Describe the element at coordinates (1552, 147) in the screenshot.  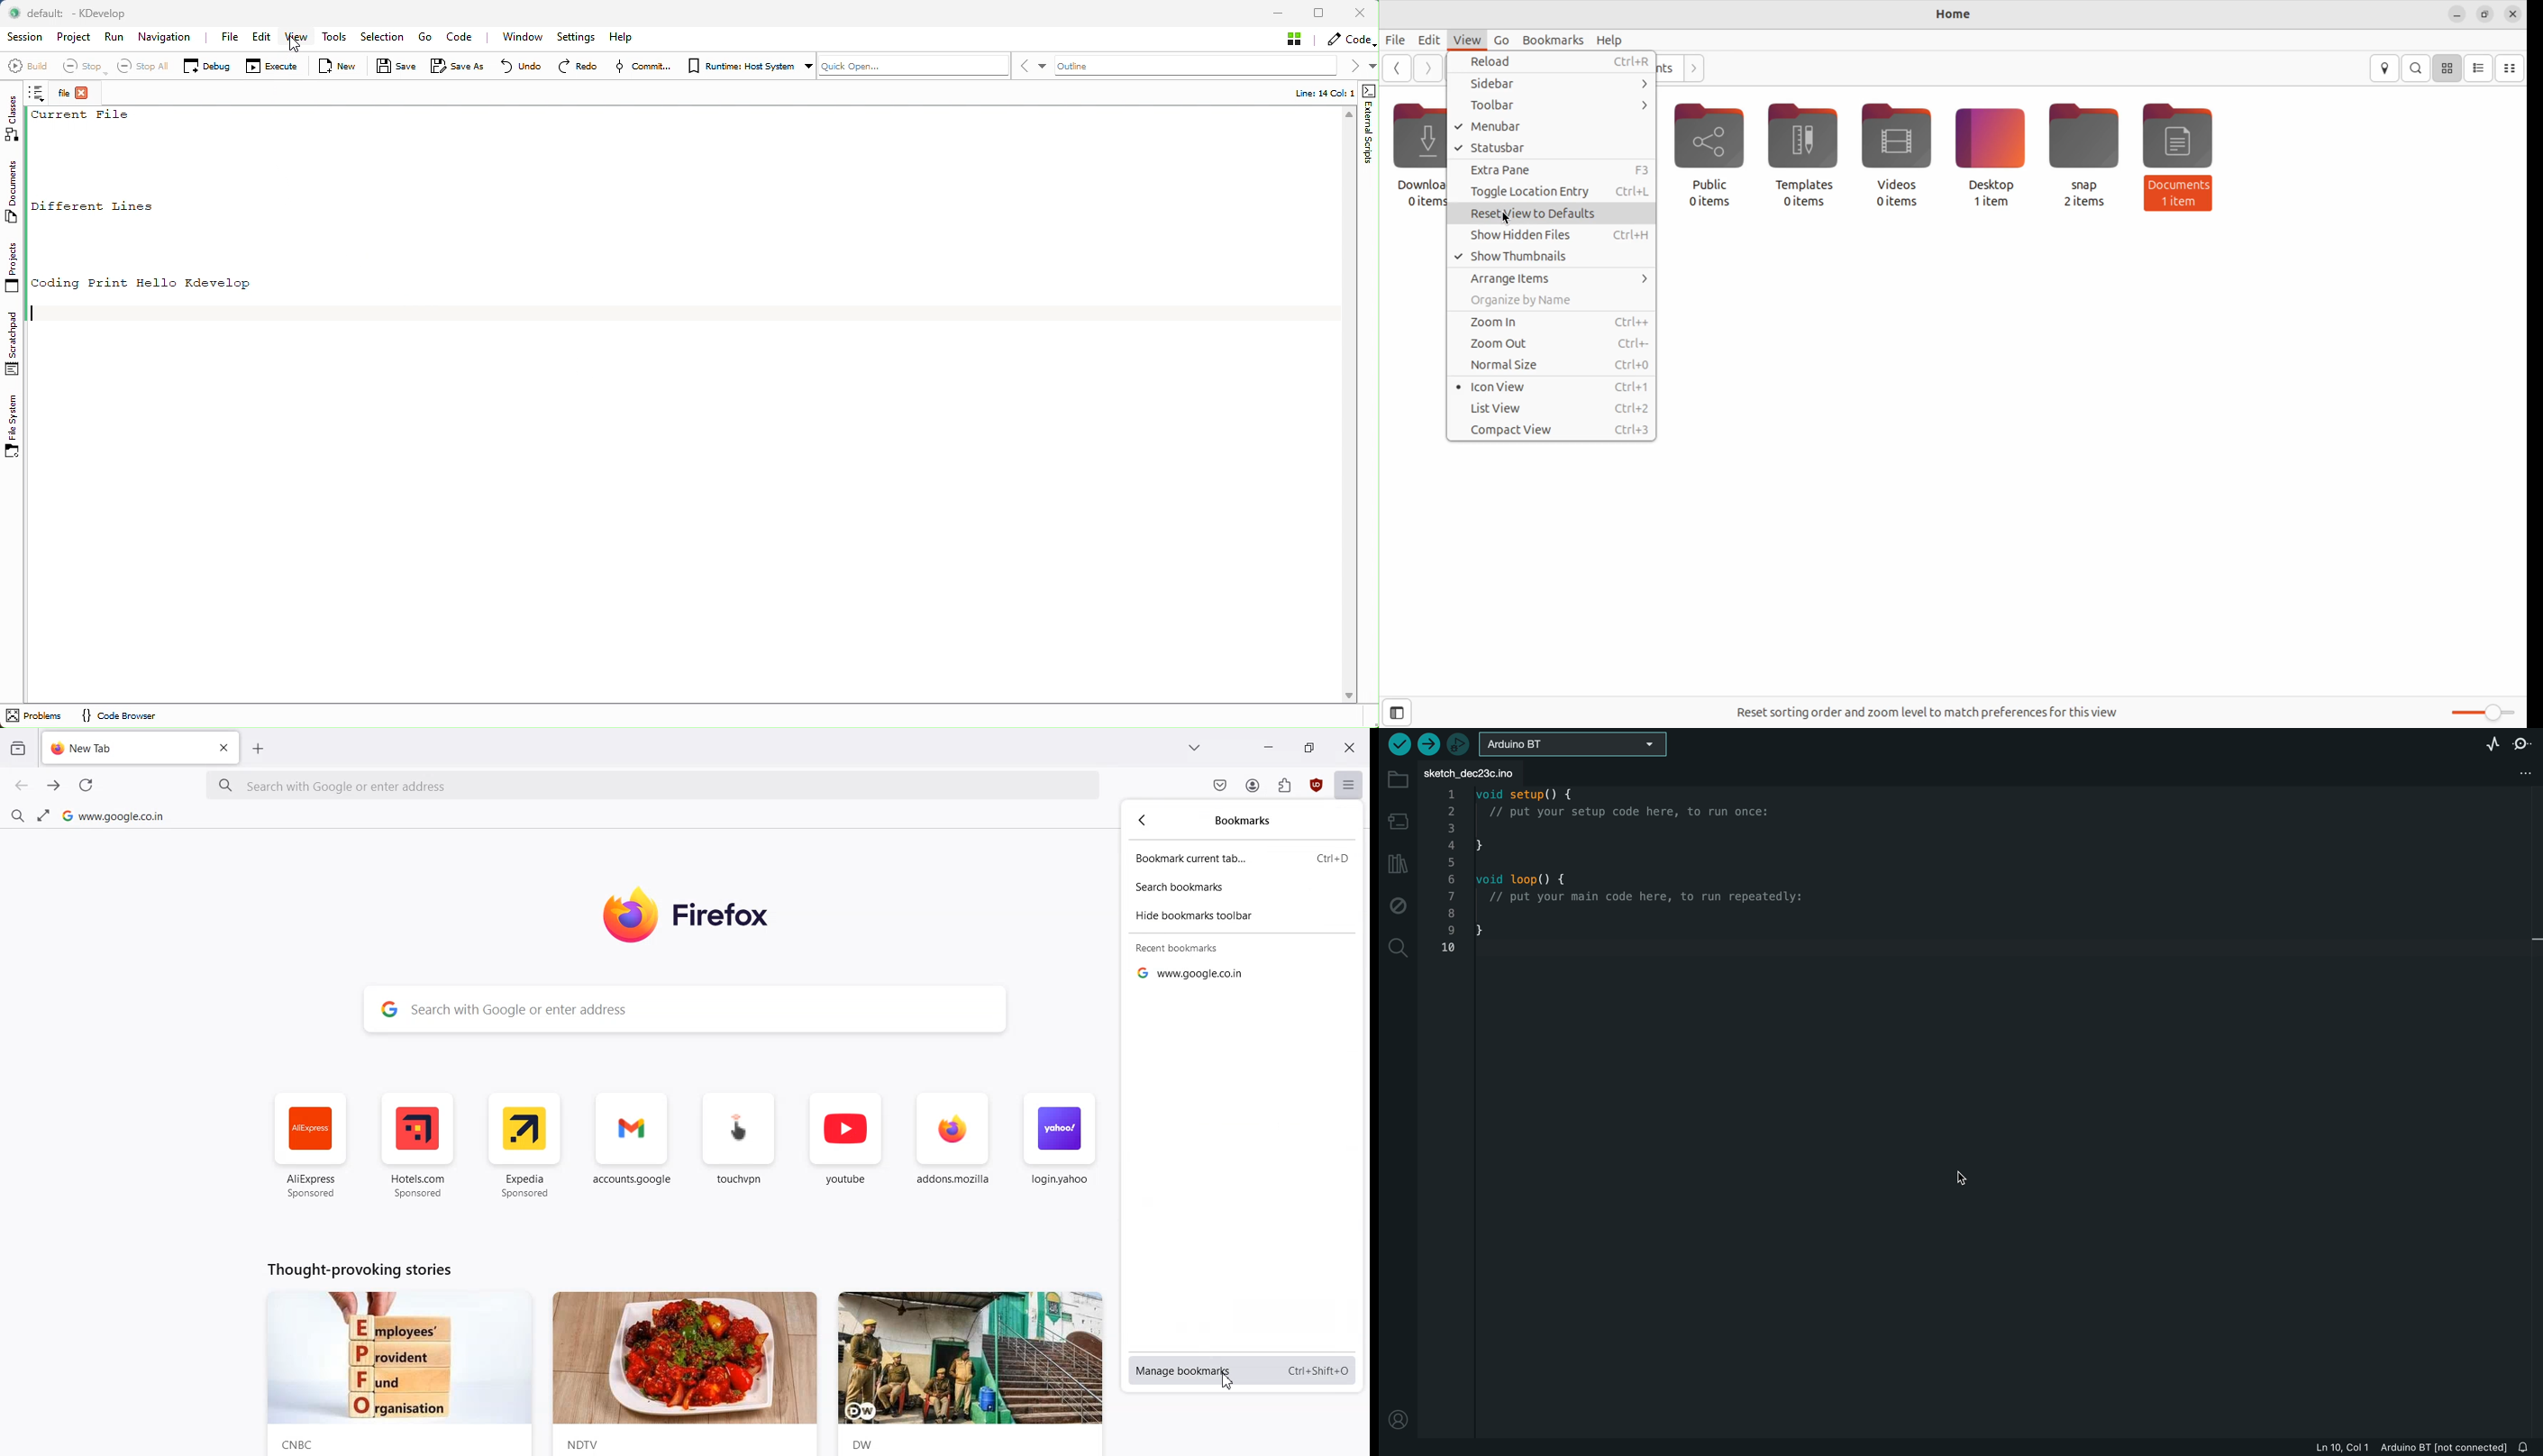
I see `Stautusbar` at that location.